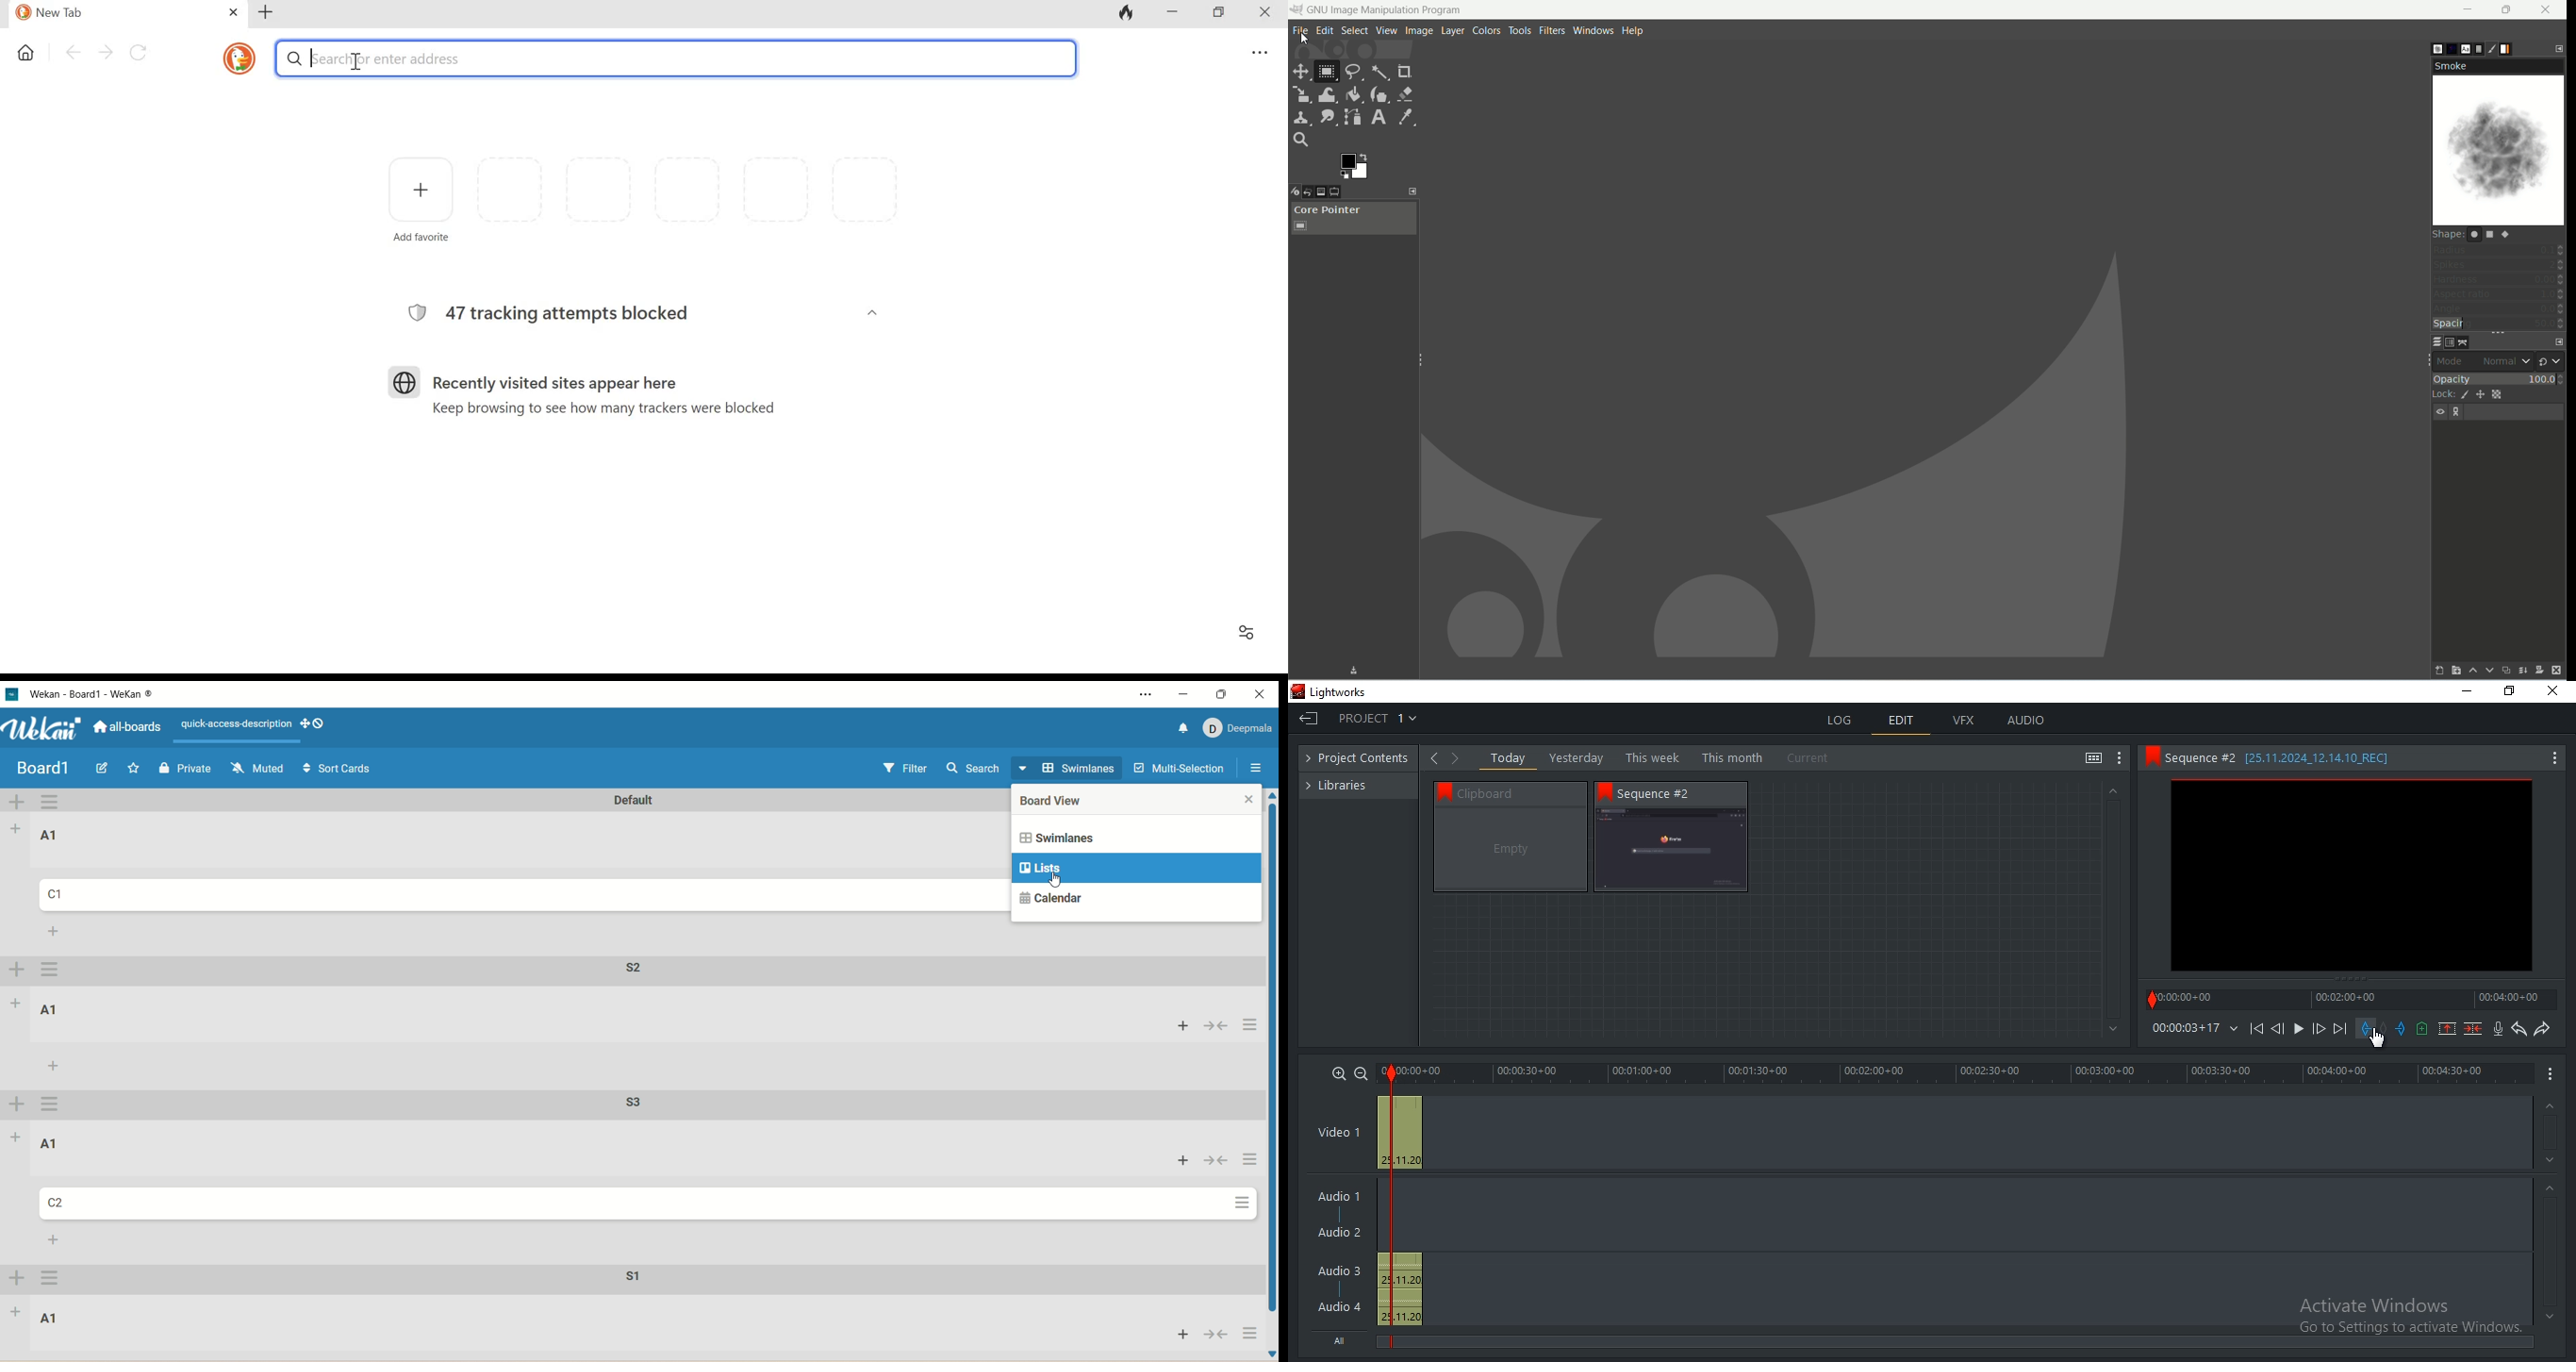  Describe the element at coordinates (1328, 71) in the screenshot. I see `rectangle select` at that location.